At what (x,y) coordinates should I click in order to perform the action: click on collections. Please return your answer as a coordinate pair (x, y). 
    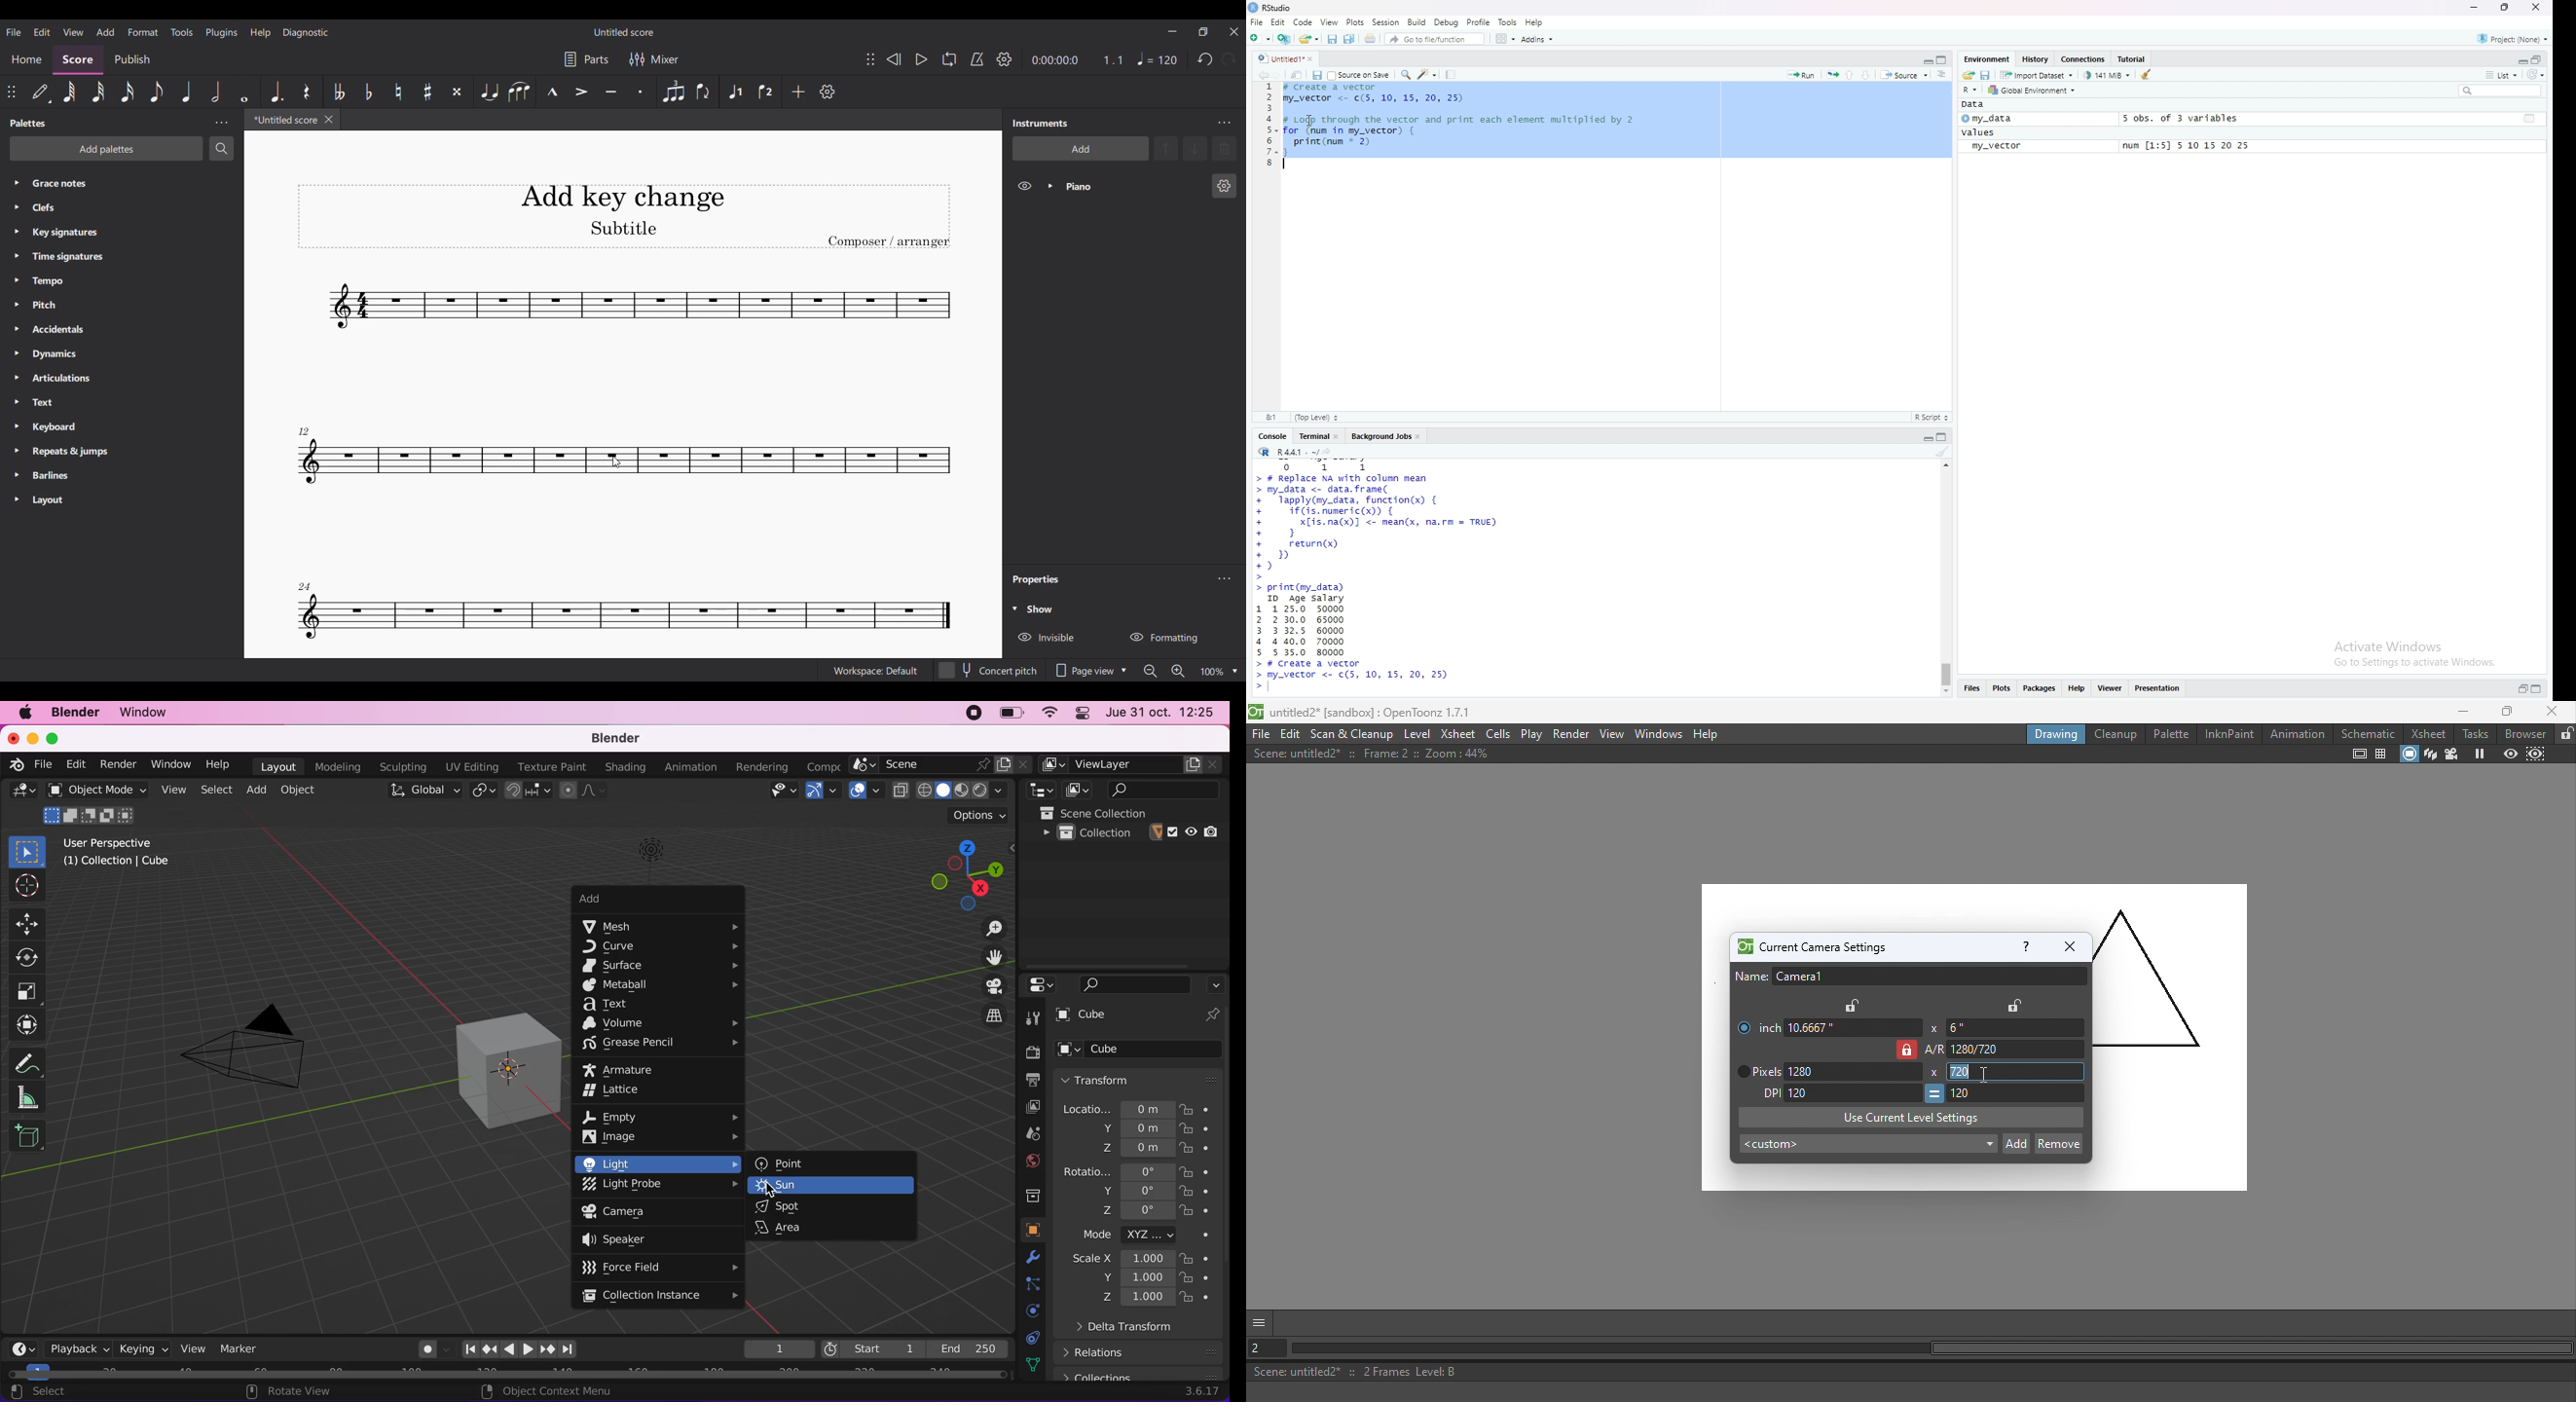
    Looking at the image, I should click on (1028, 1193).